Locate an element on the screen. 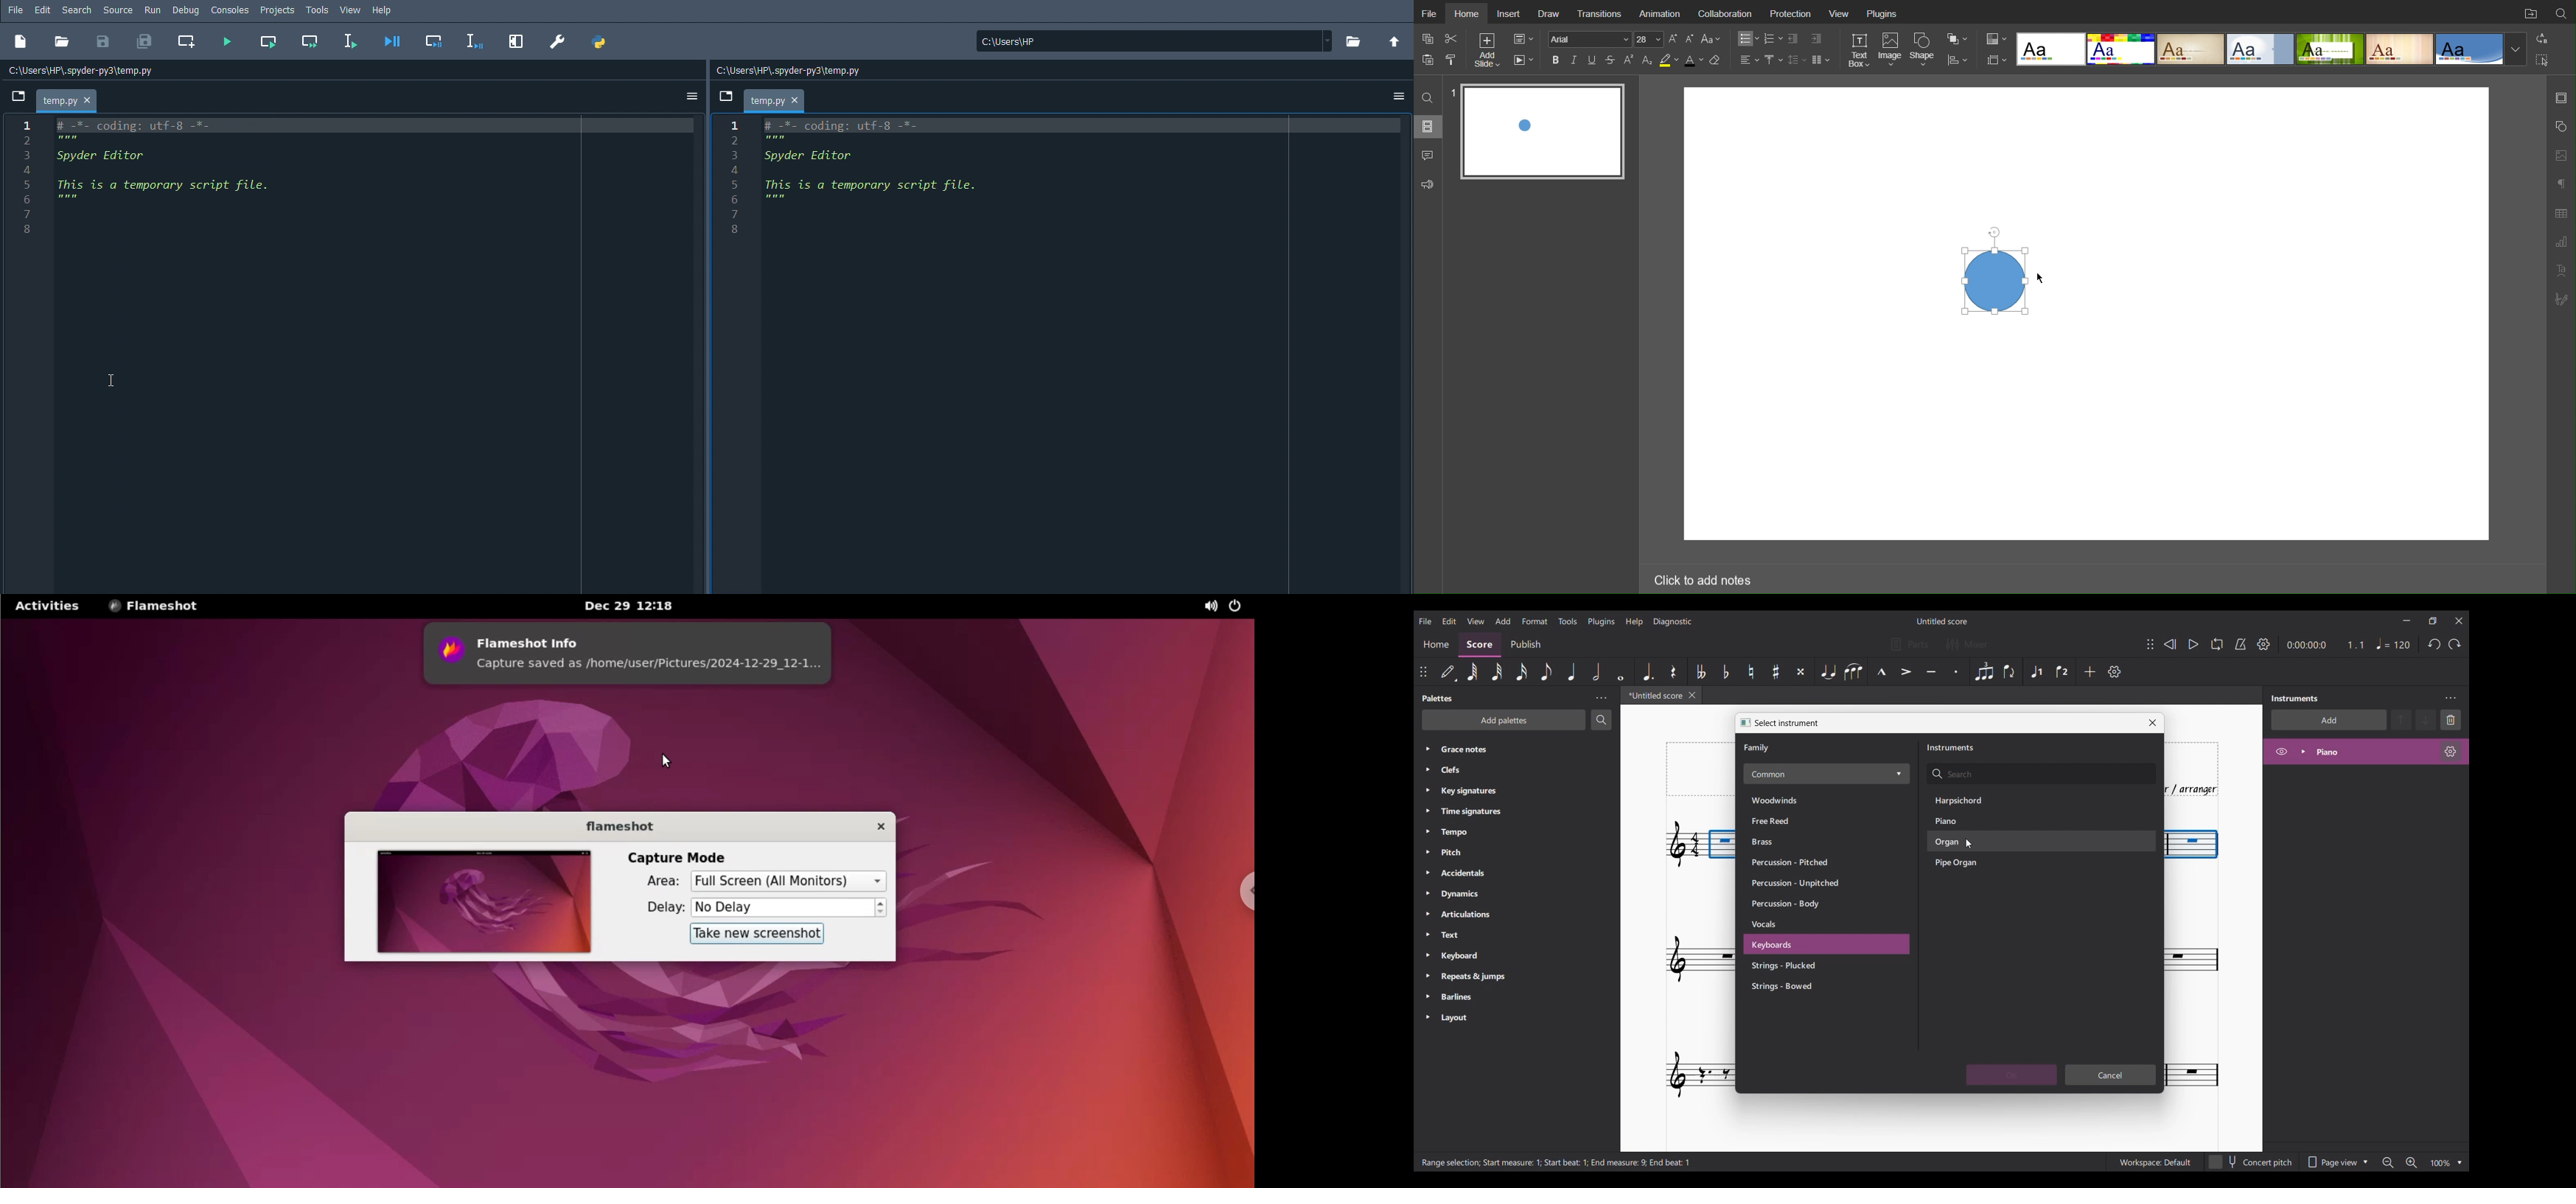 This screenshot has height=1204, width=2576. Image is located at coordinates (1892, 50).